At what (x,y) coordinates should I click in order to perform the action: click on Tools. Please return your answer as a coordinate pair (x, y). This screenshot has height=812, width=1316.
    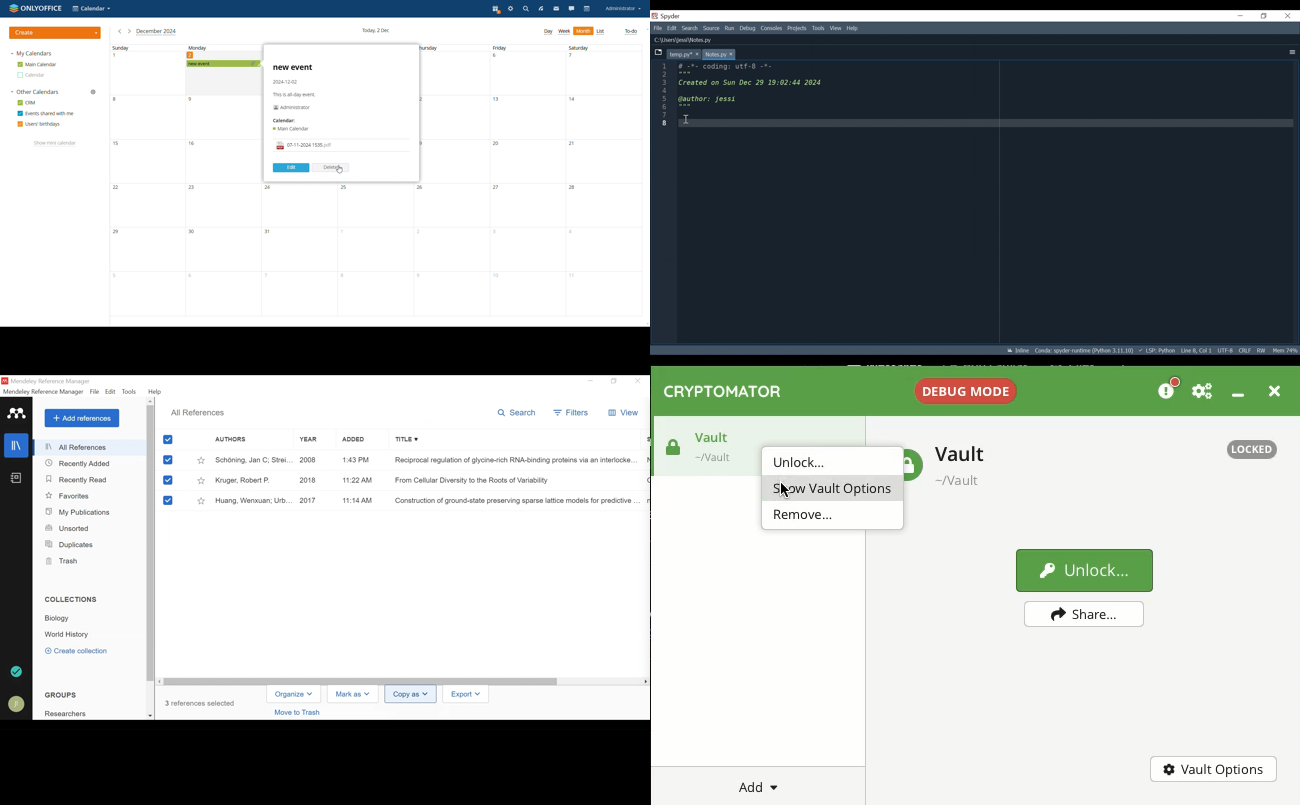
    Looking at the image, I should click on (818, 28).